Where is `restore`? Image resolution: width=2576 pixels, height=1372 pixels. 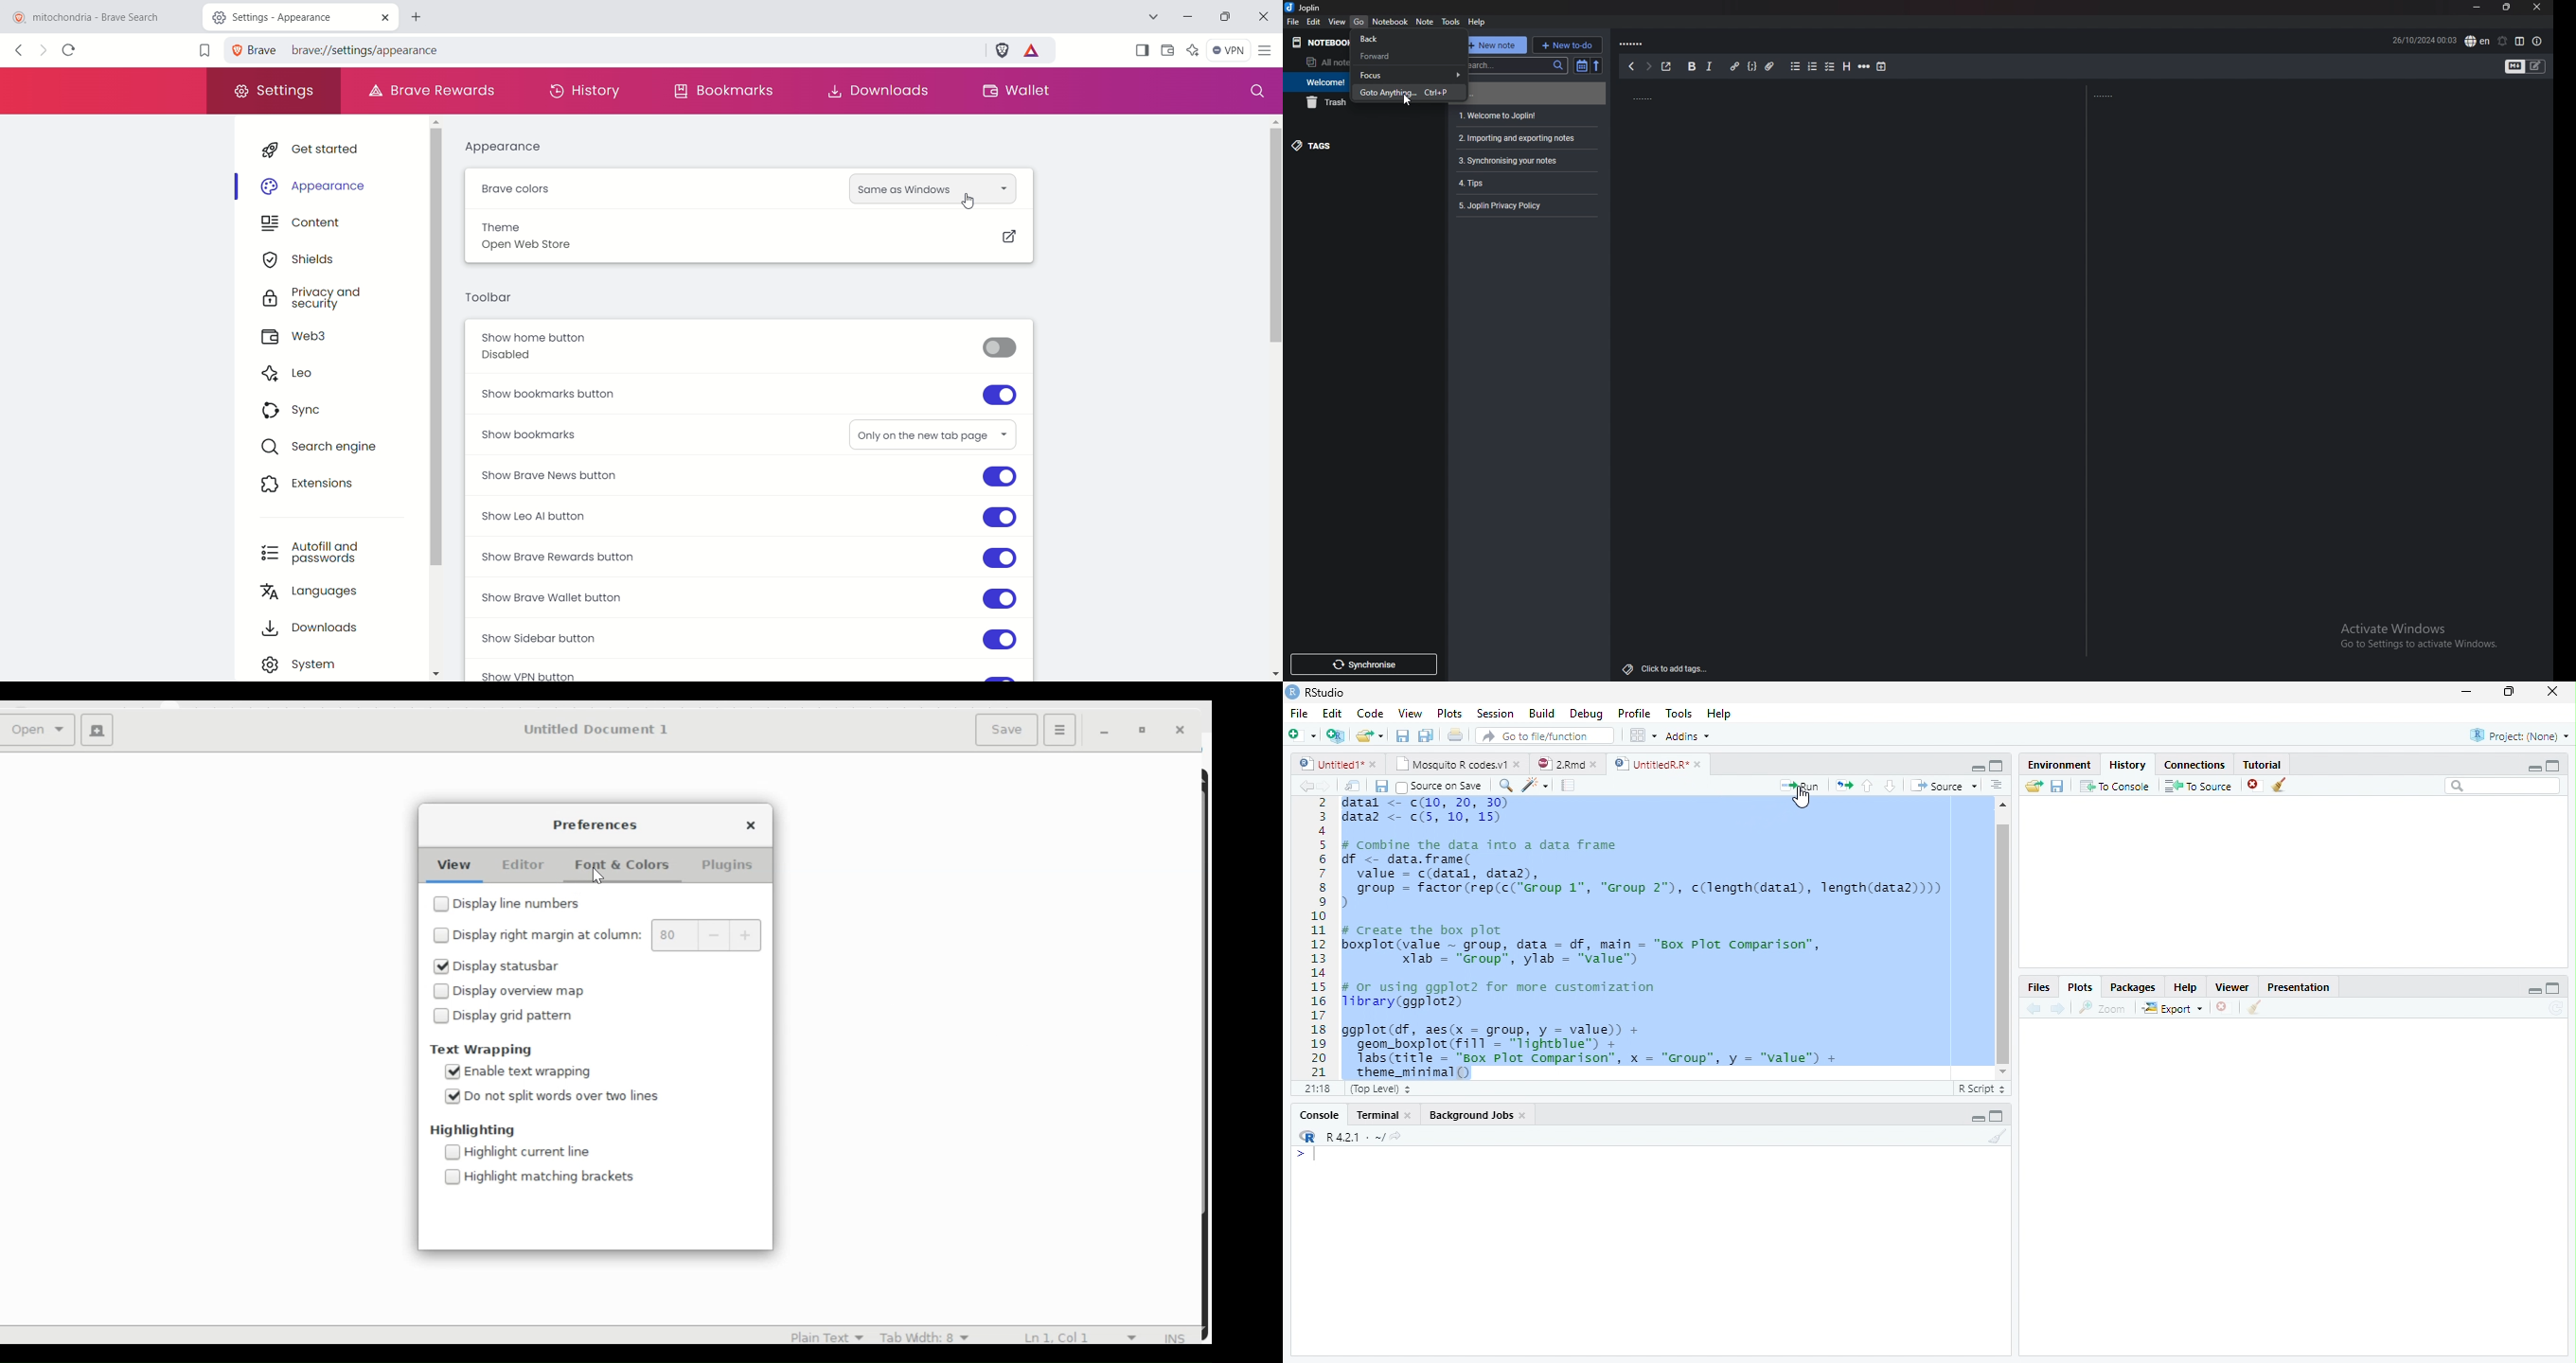 restore is located at coordinates (2509, 692).